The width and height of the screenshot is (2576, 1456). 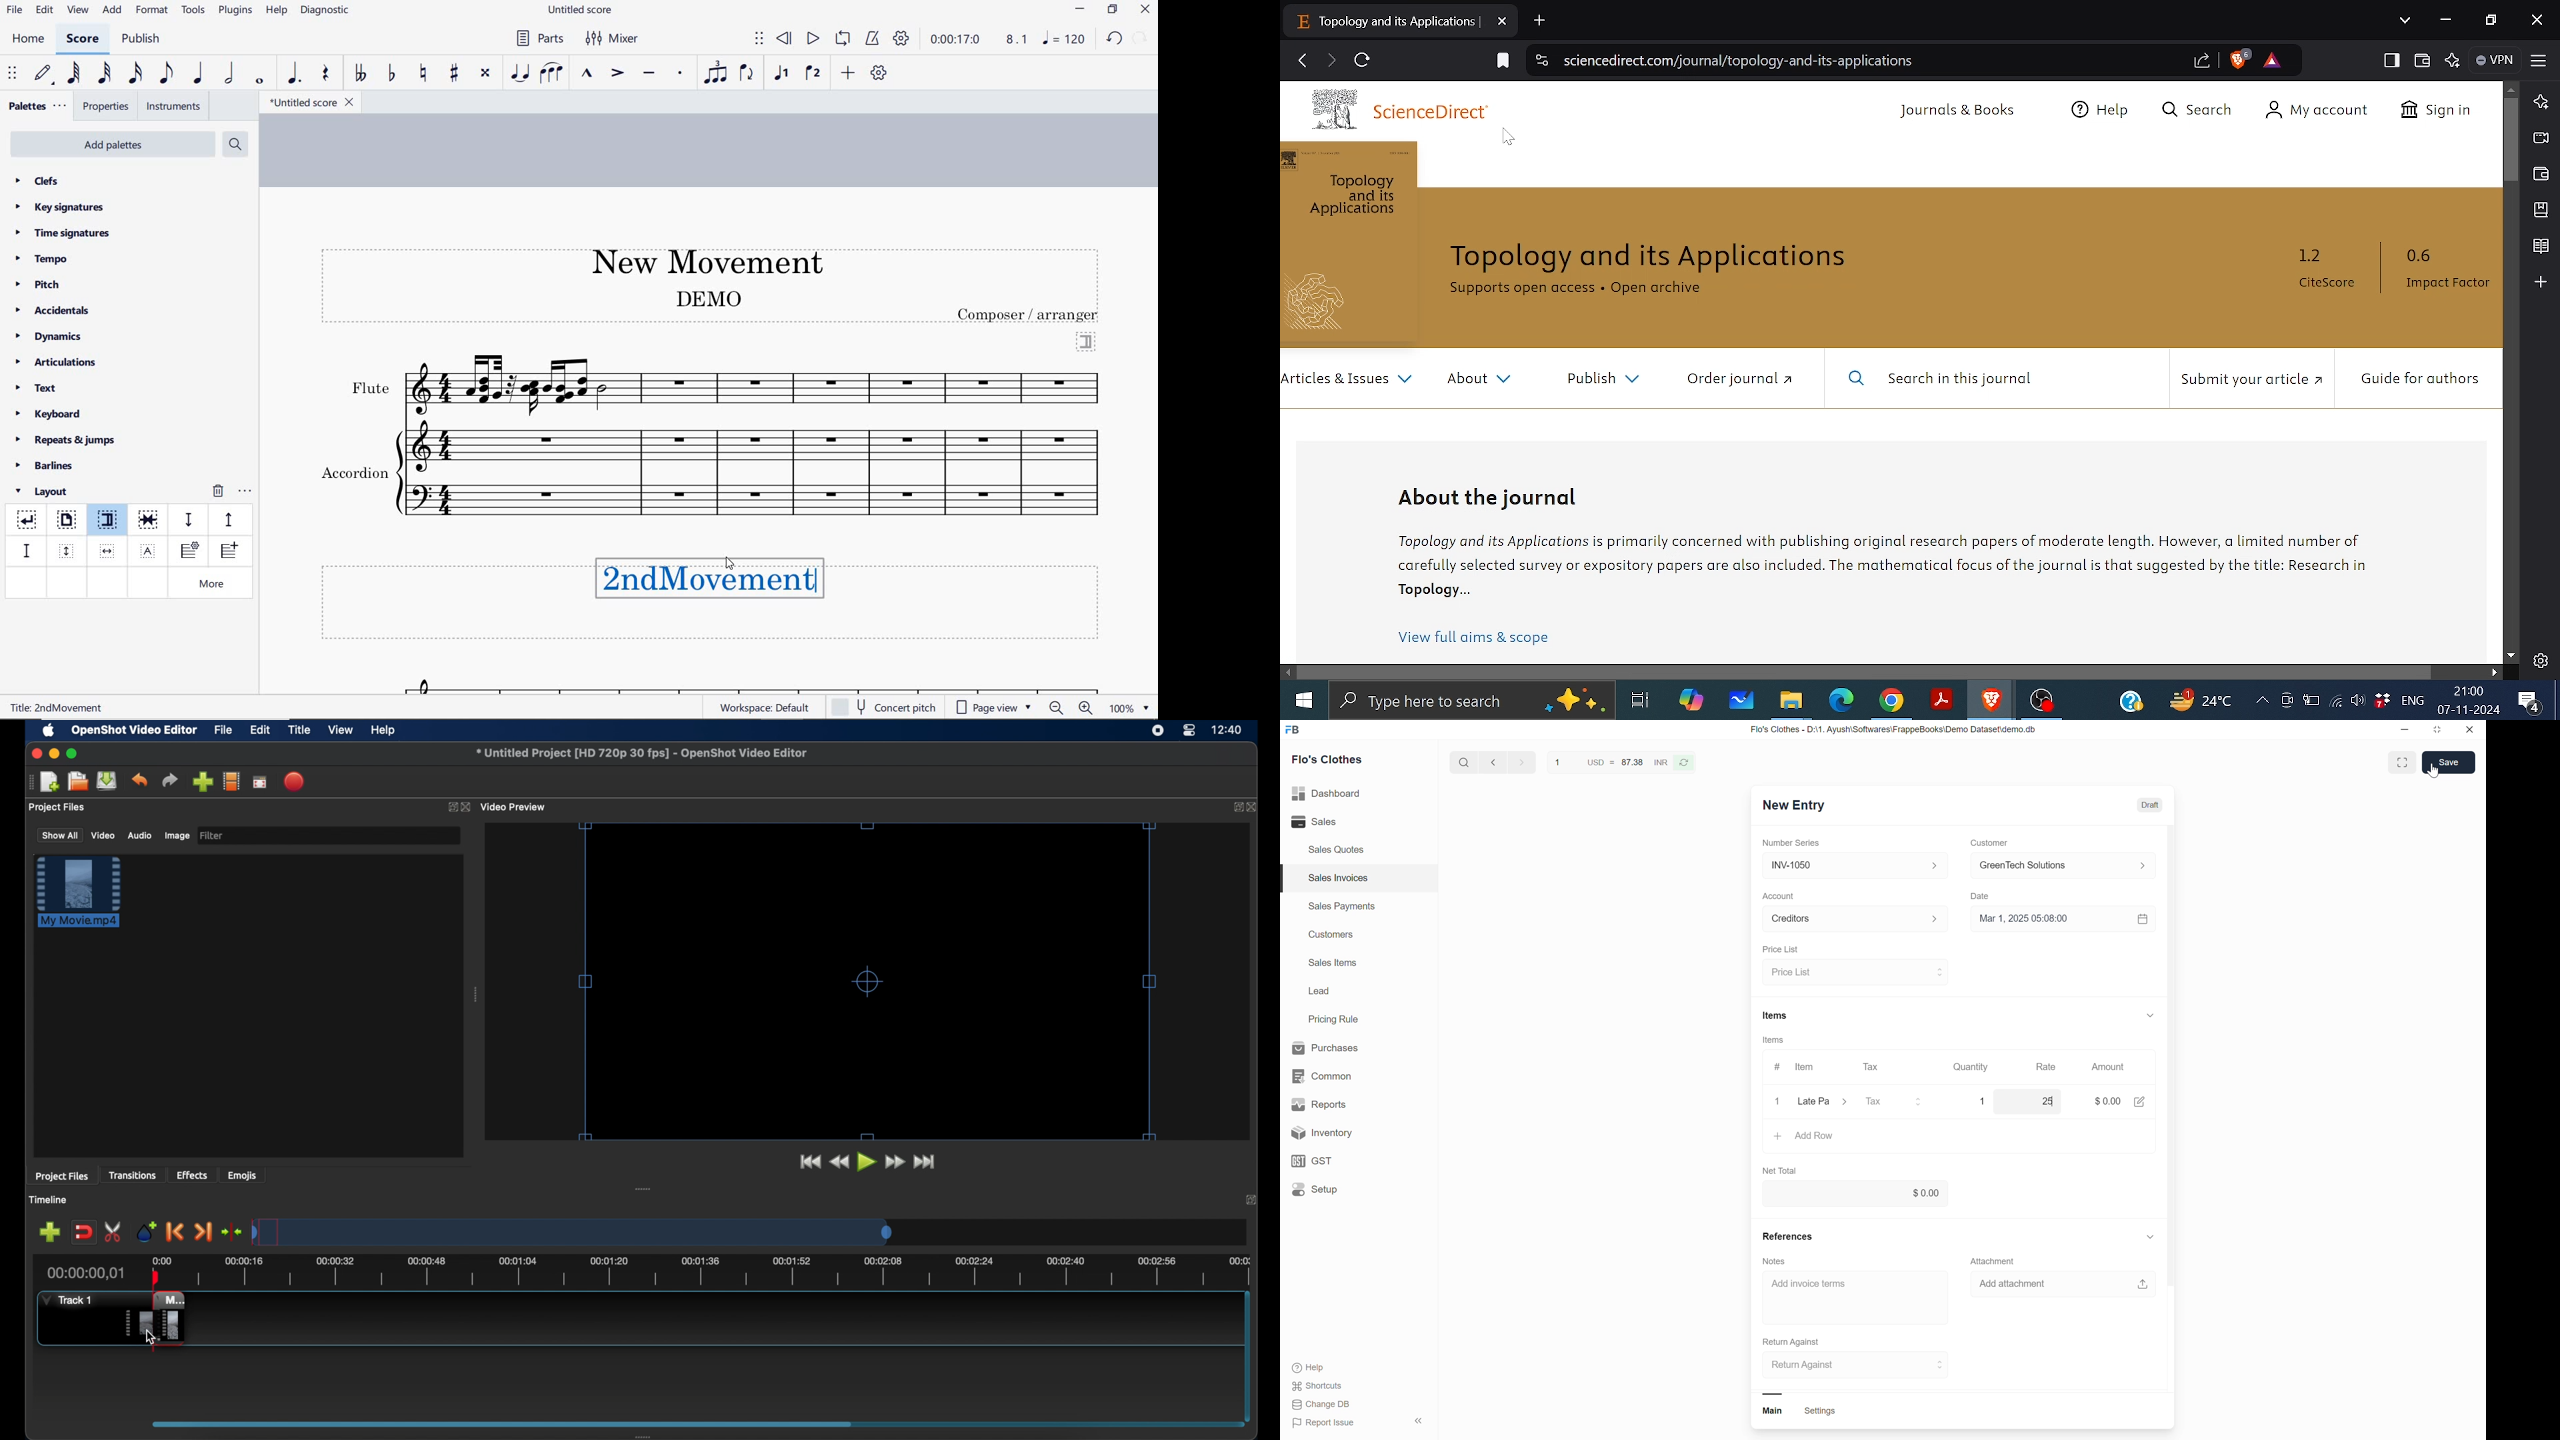 I want to click on minimize , so click(x=2409, y=731).